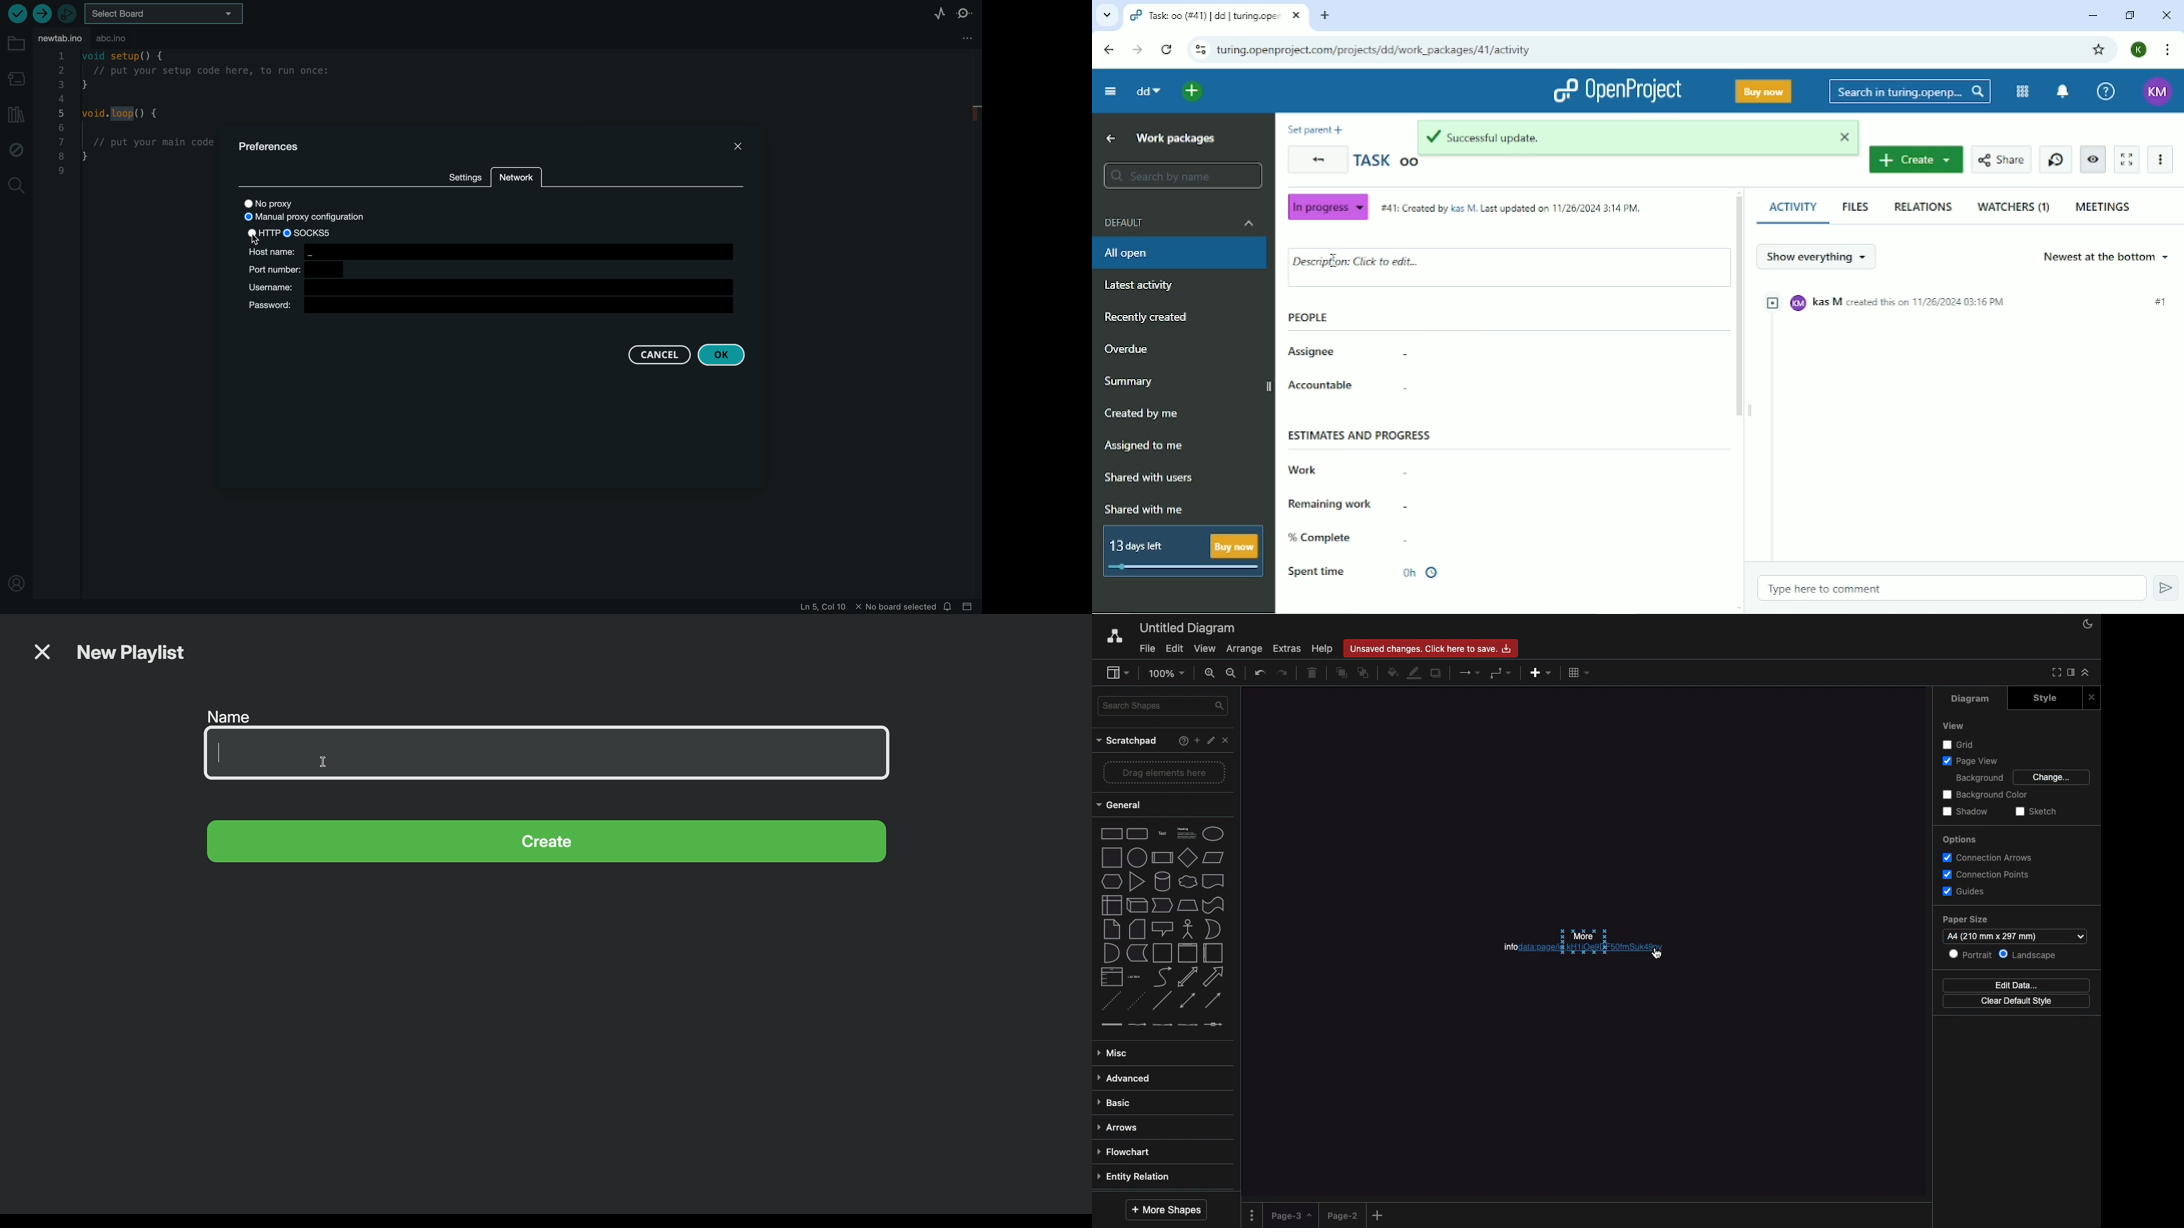 This screenshot has height=1232, width=2184. What do you see at coordinates (1110, 1001) in the screenshot?
I see `dashed line` at bounding box center [1110, 1001].